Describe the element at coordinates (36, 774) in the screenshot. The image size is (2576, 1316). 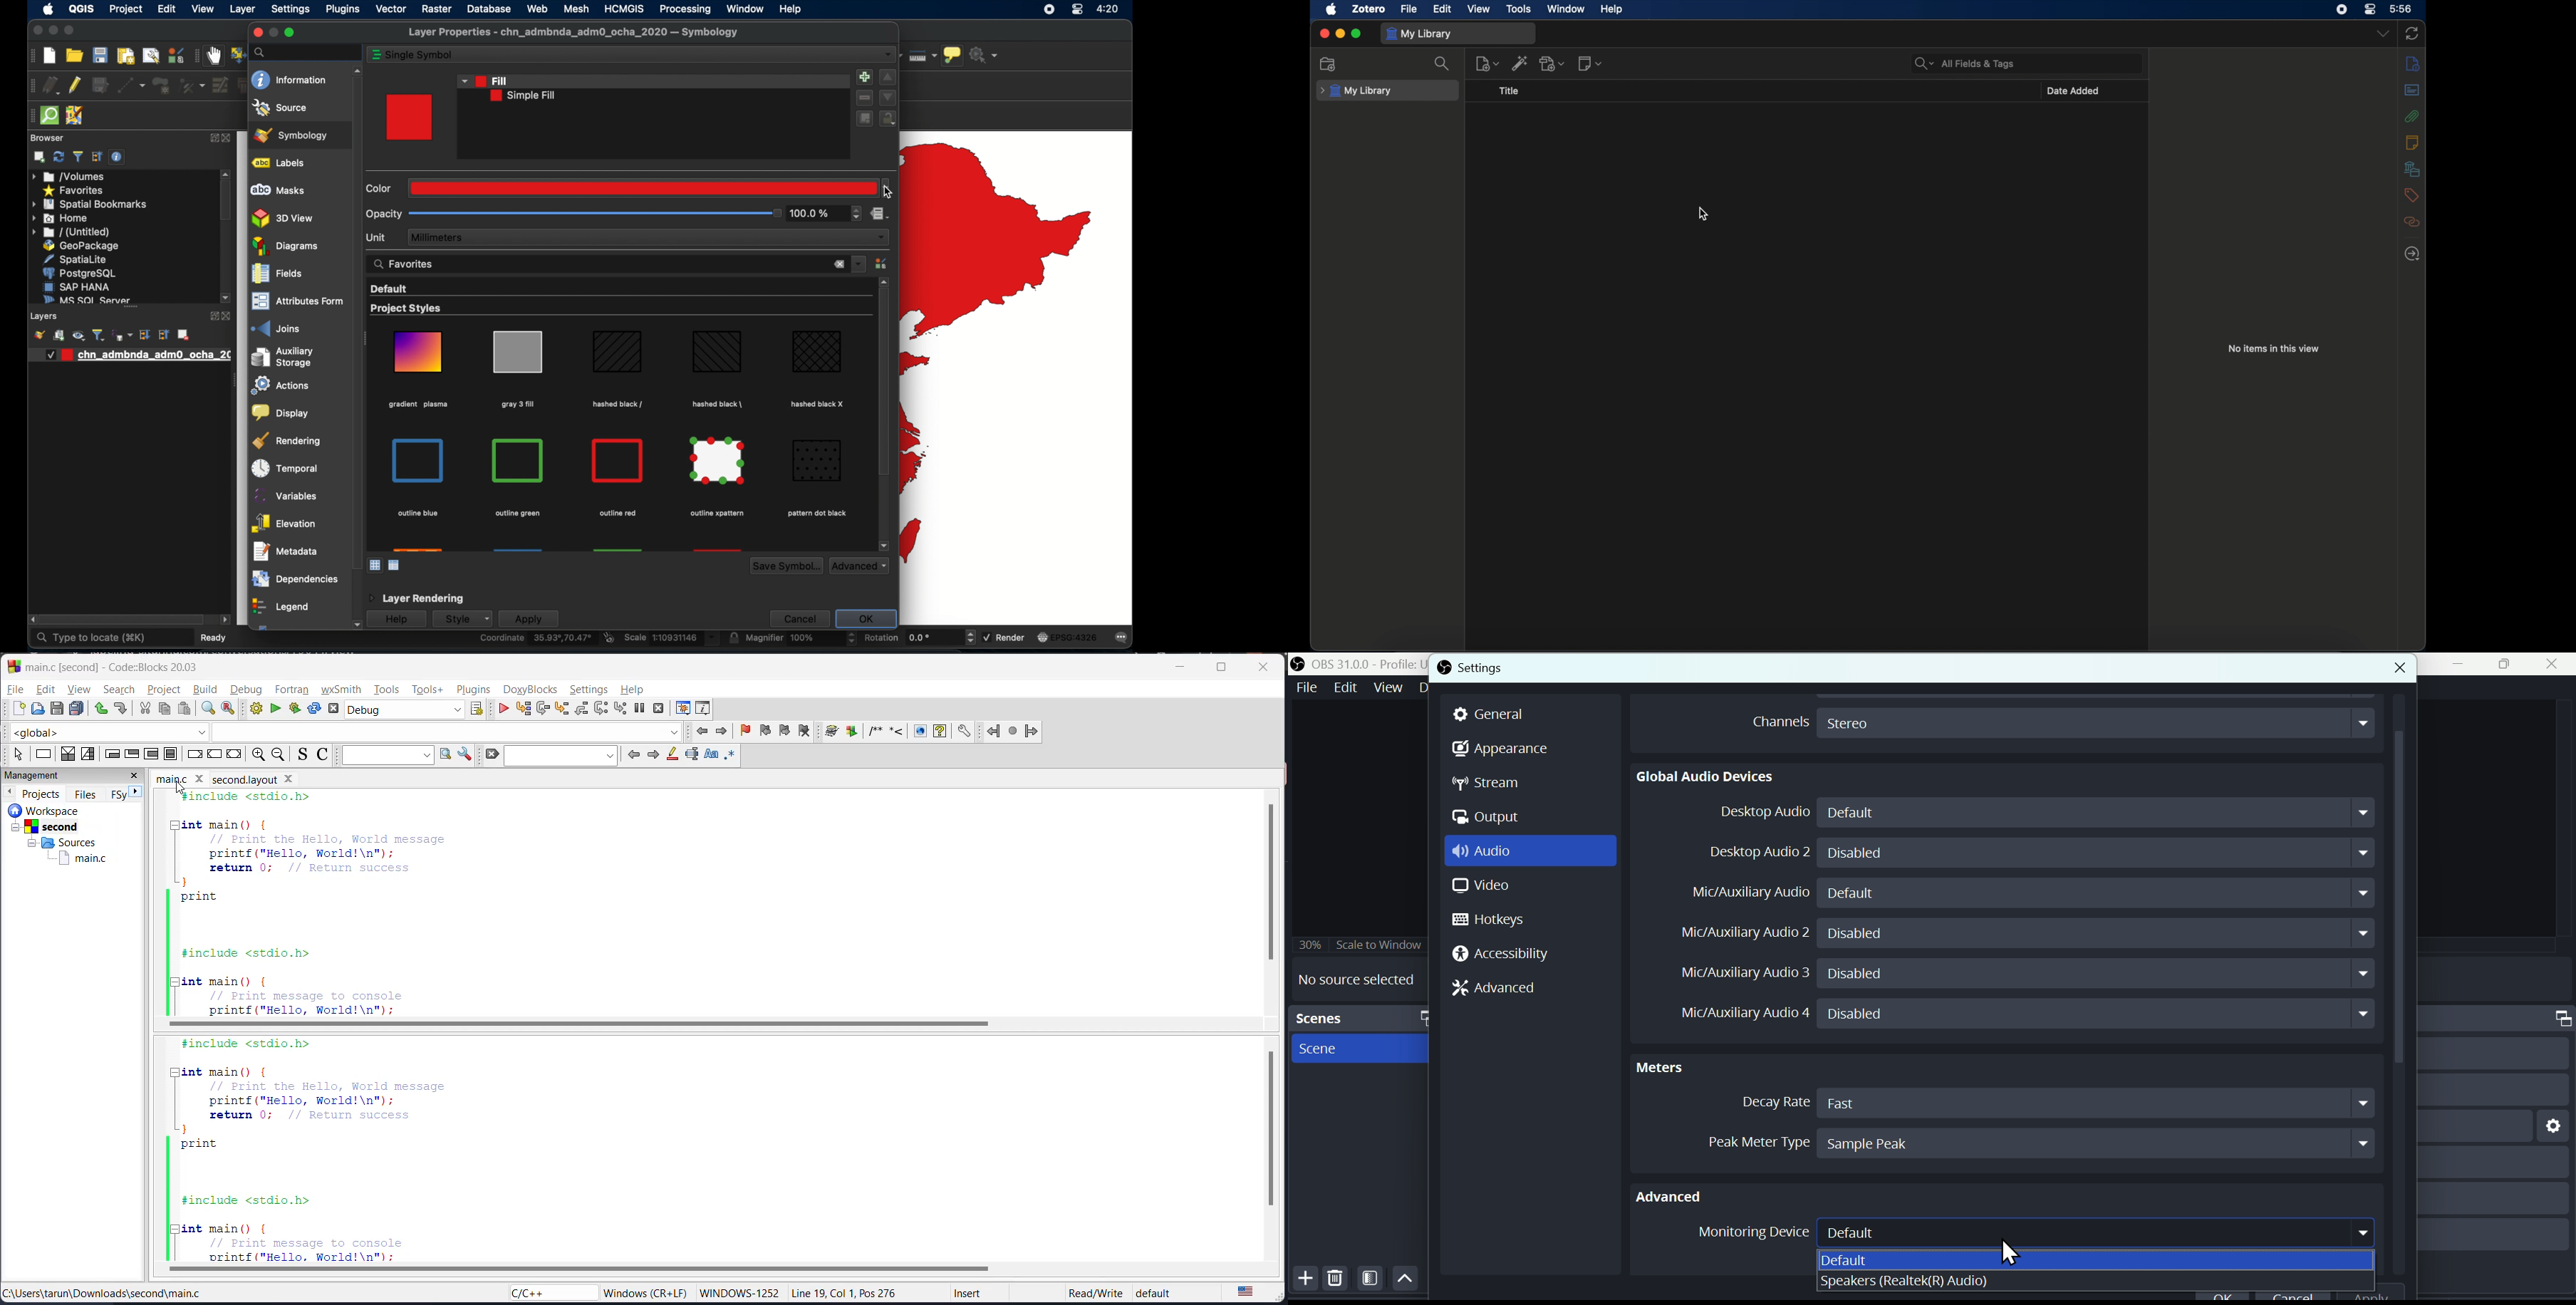
I see `management` at that location.